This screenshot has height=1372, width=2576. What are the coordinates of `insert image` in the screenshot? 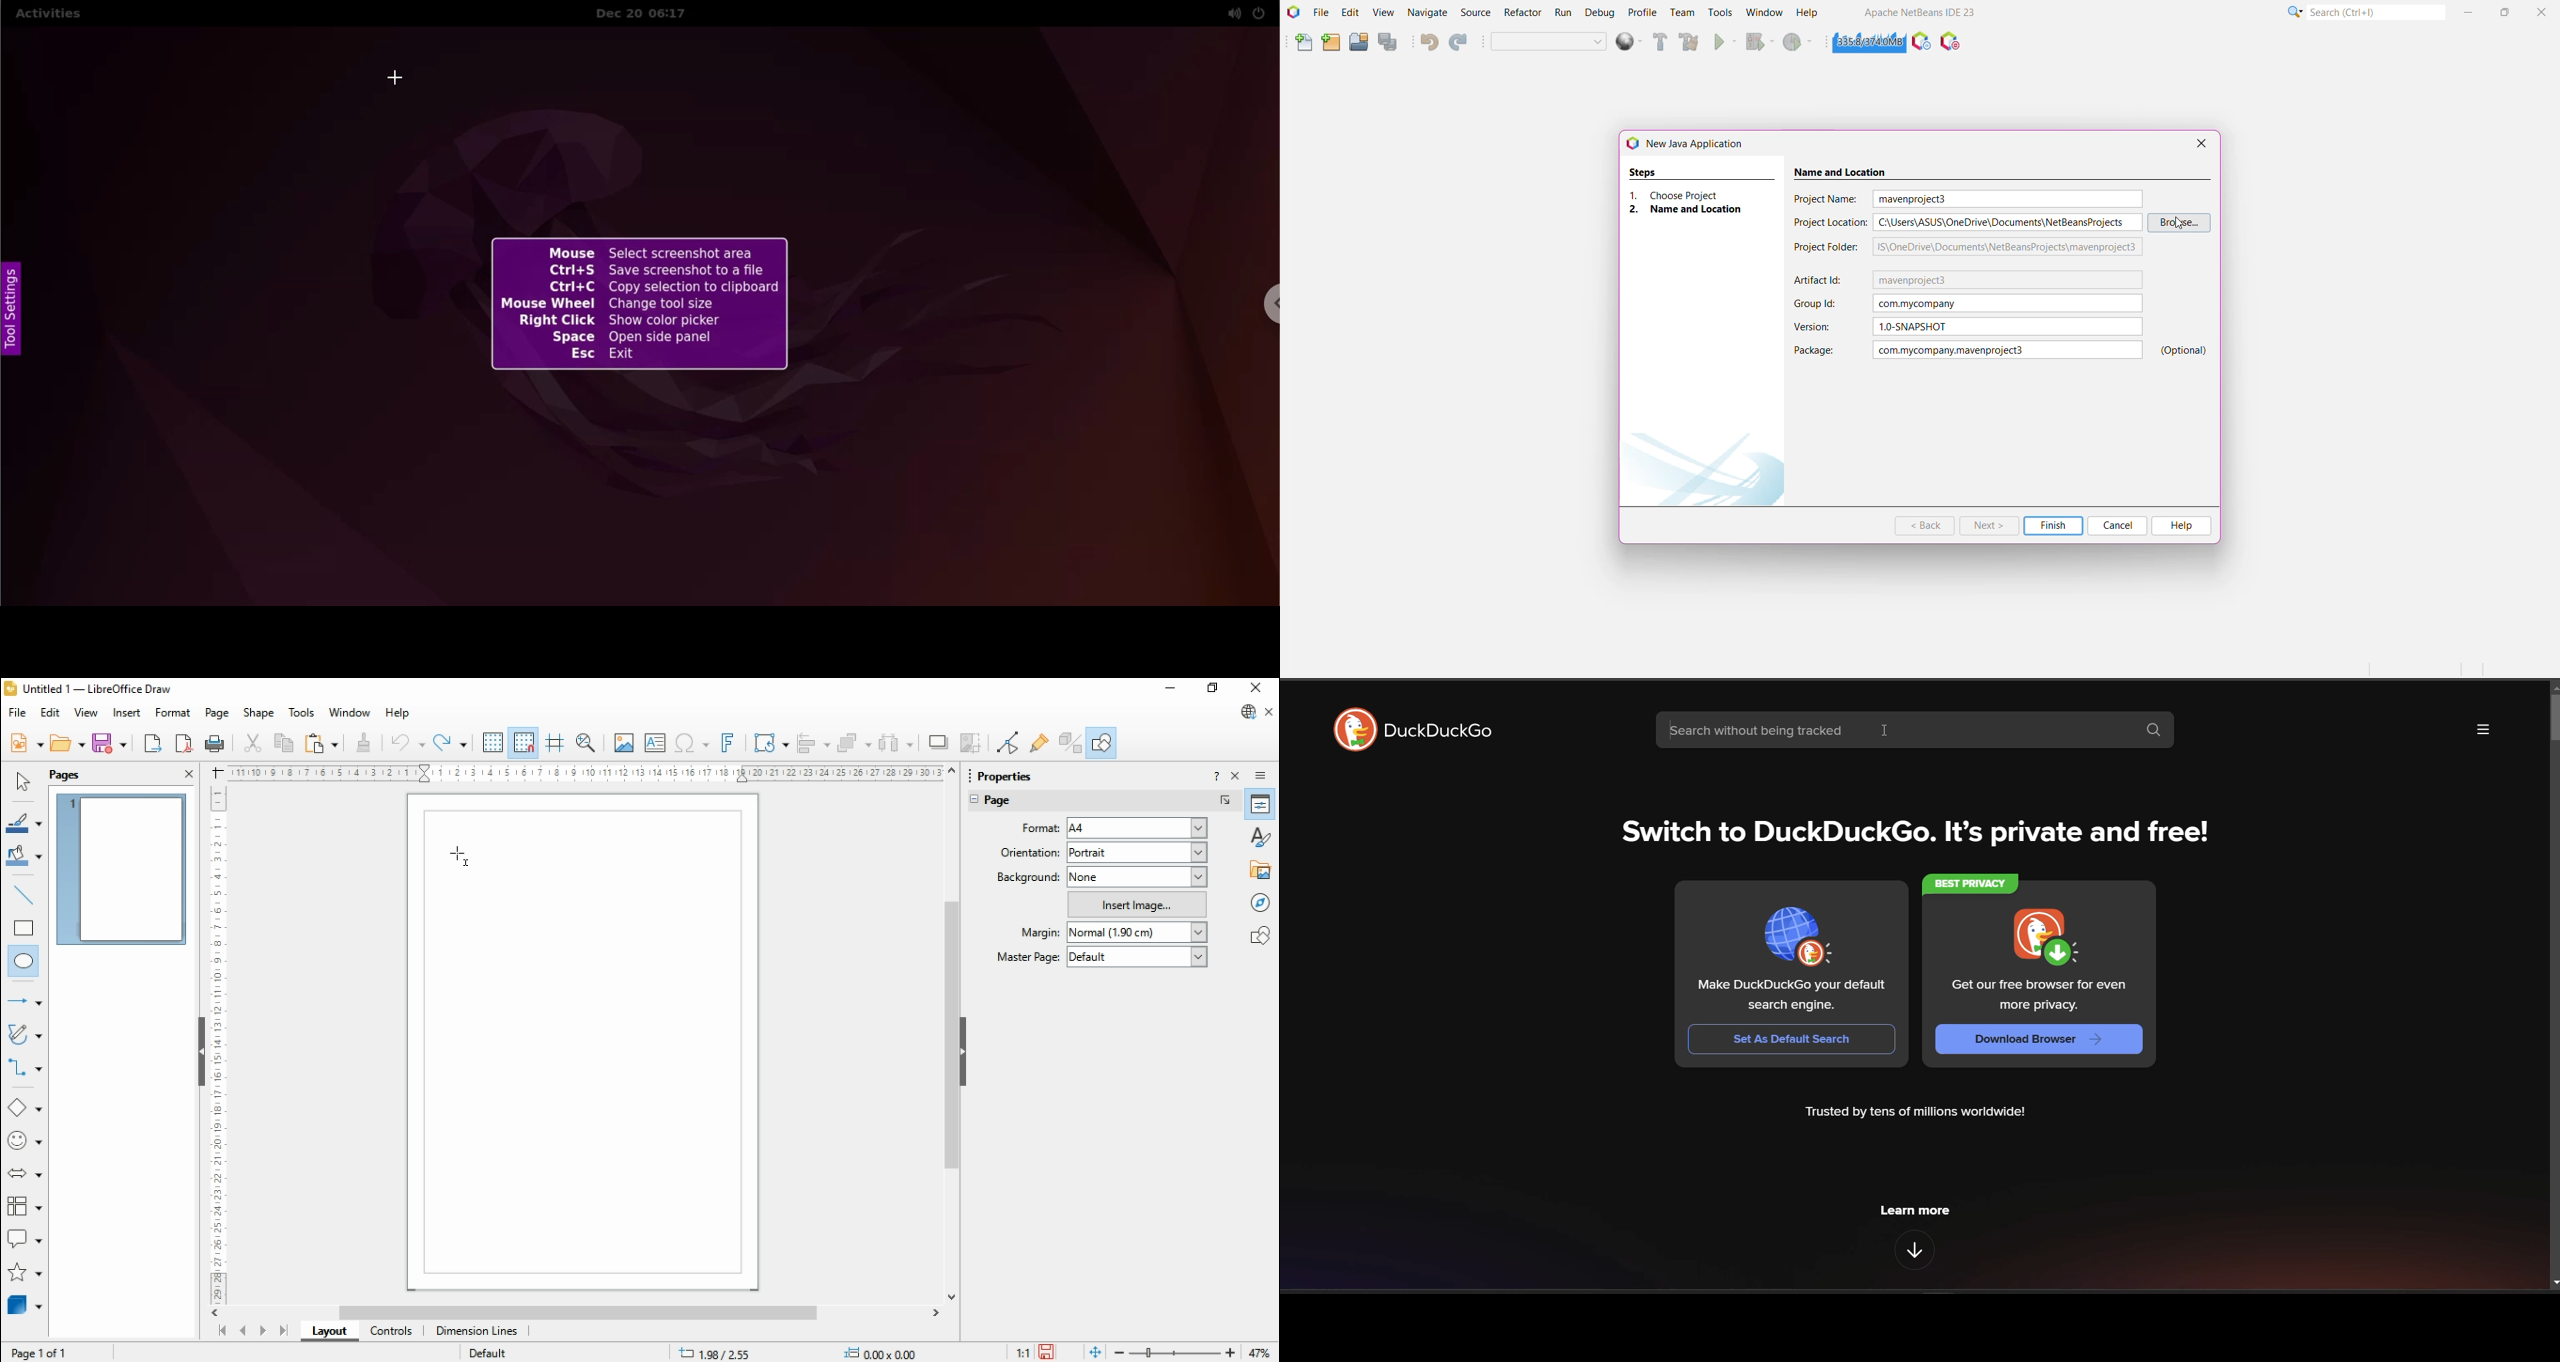 It's located at (623, 742).